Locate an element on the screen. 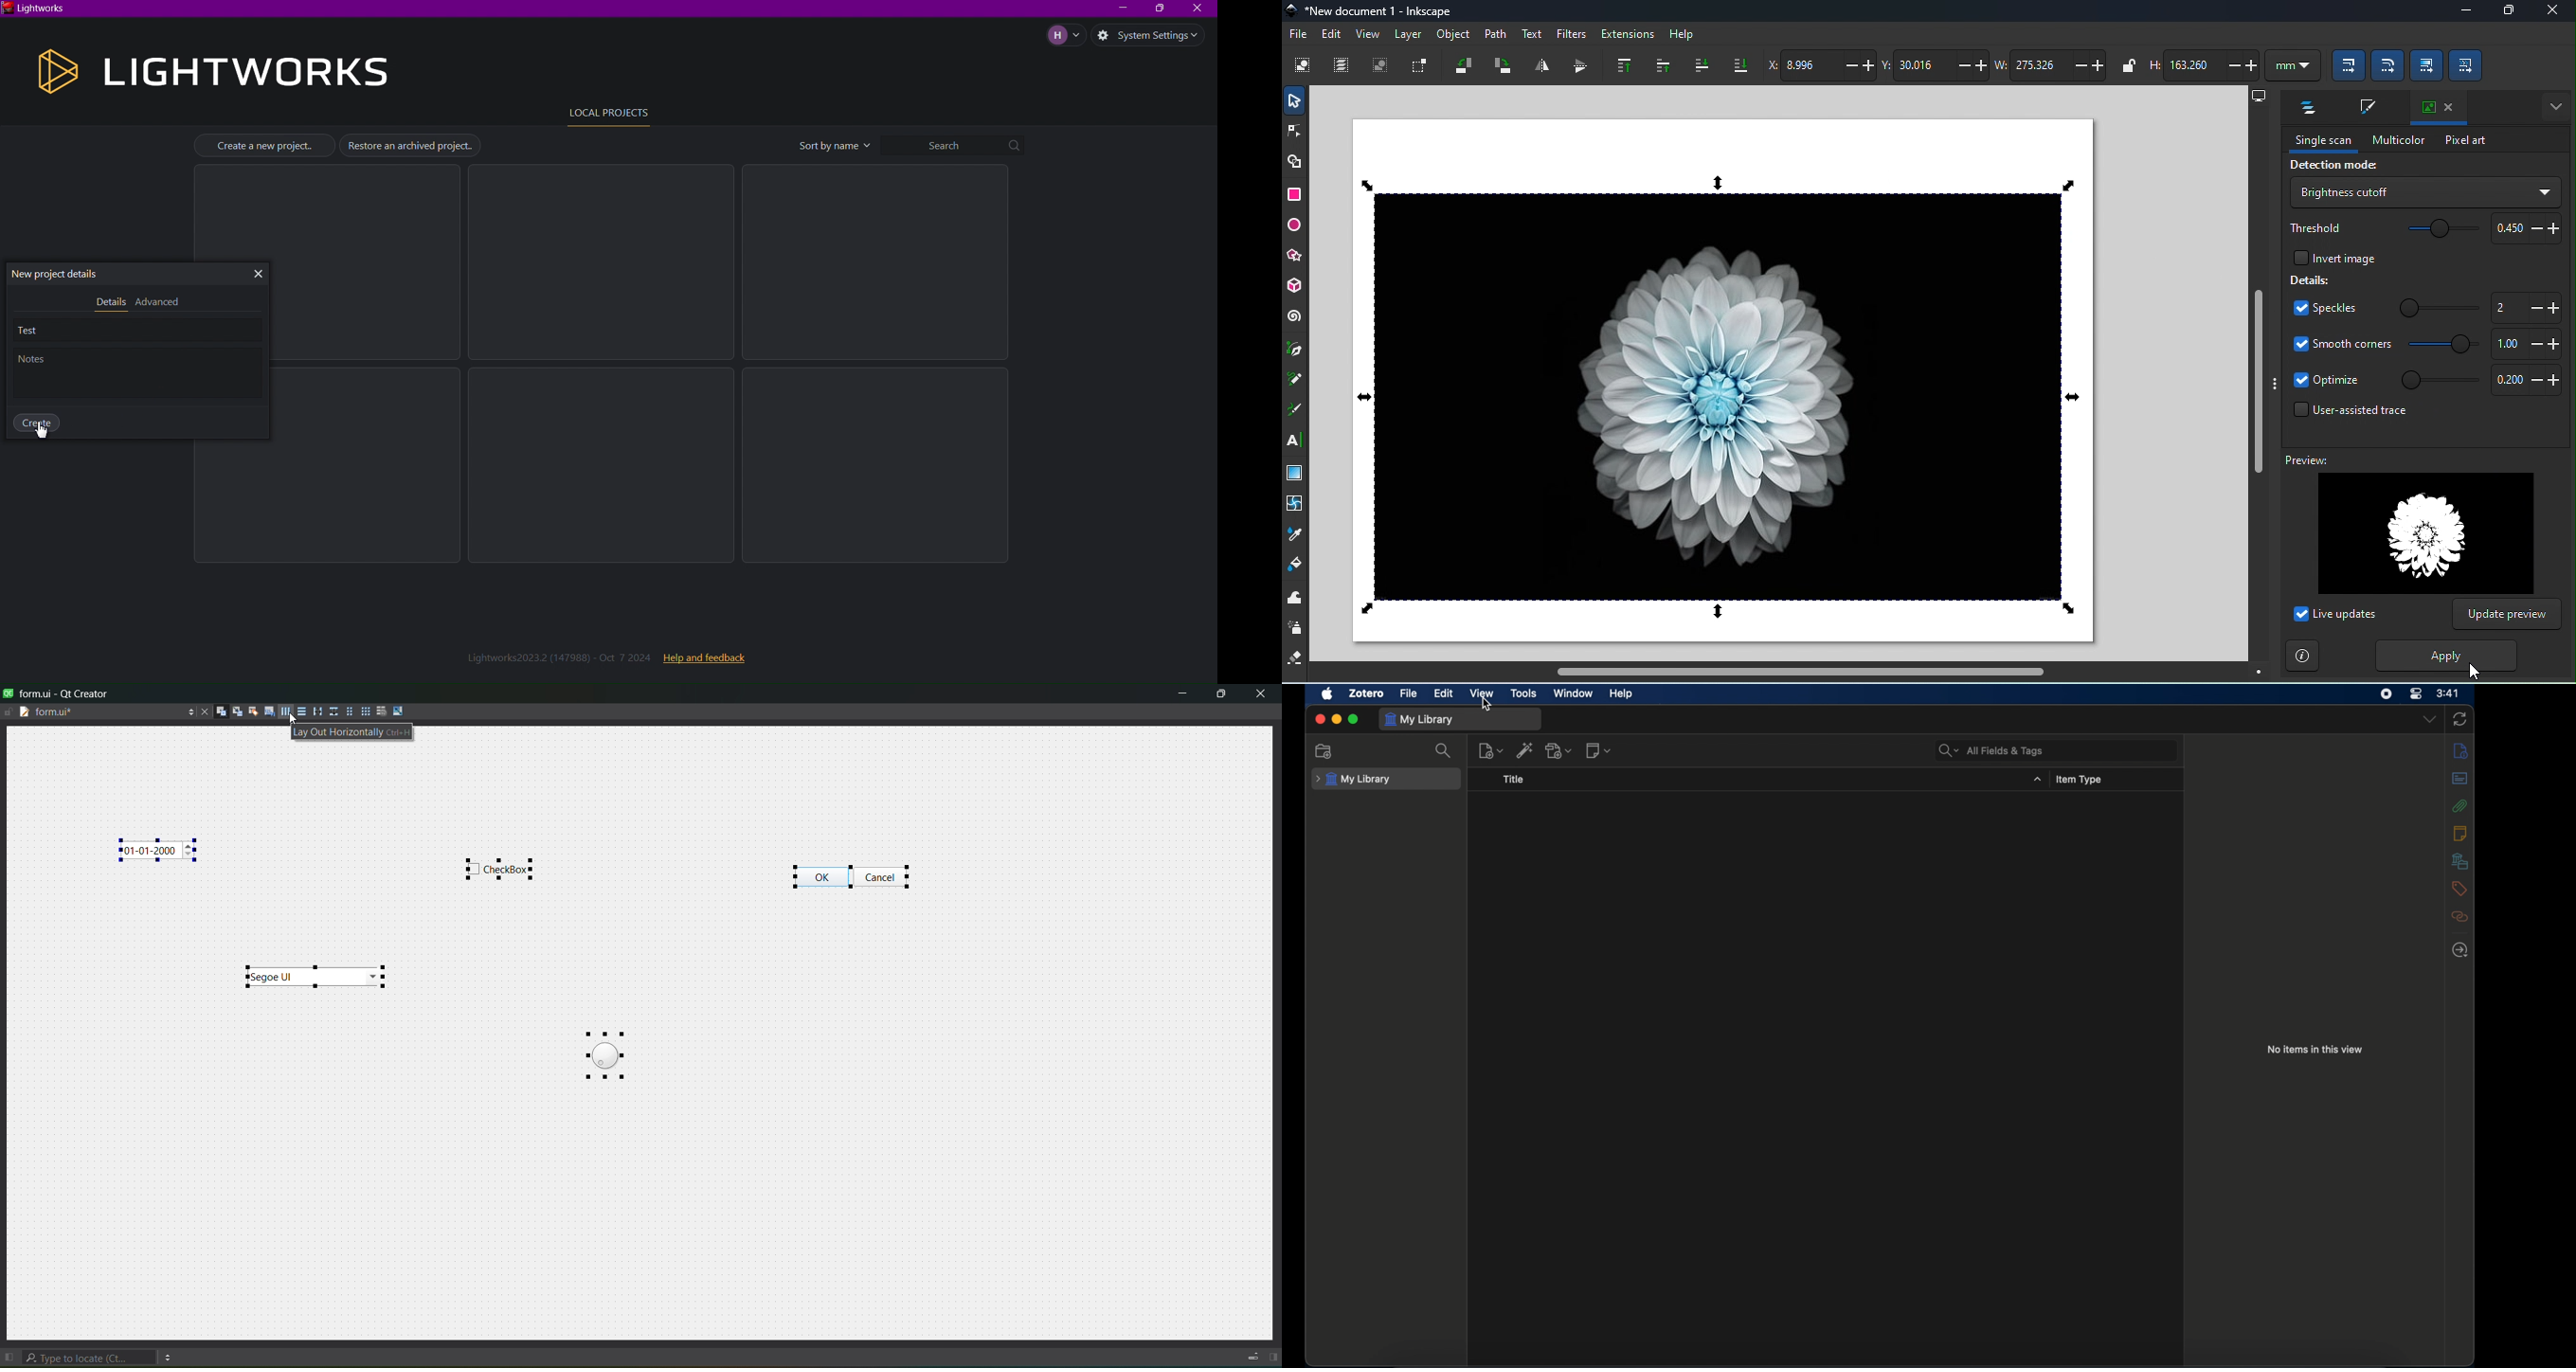 This screenshot has height=1372, width=2576. abstract is located at coordinates (2461, 778).